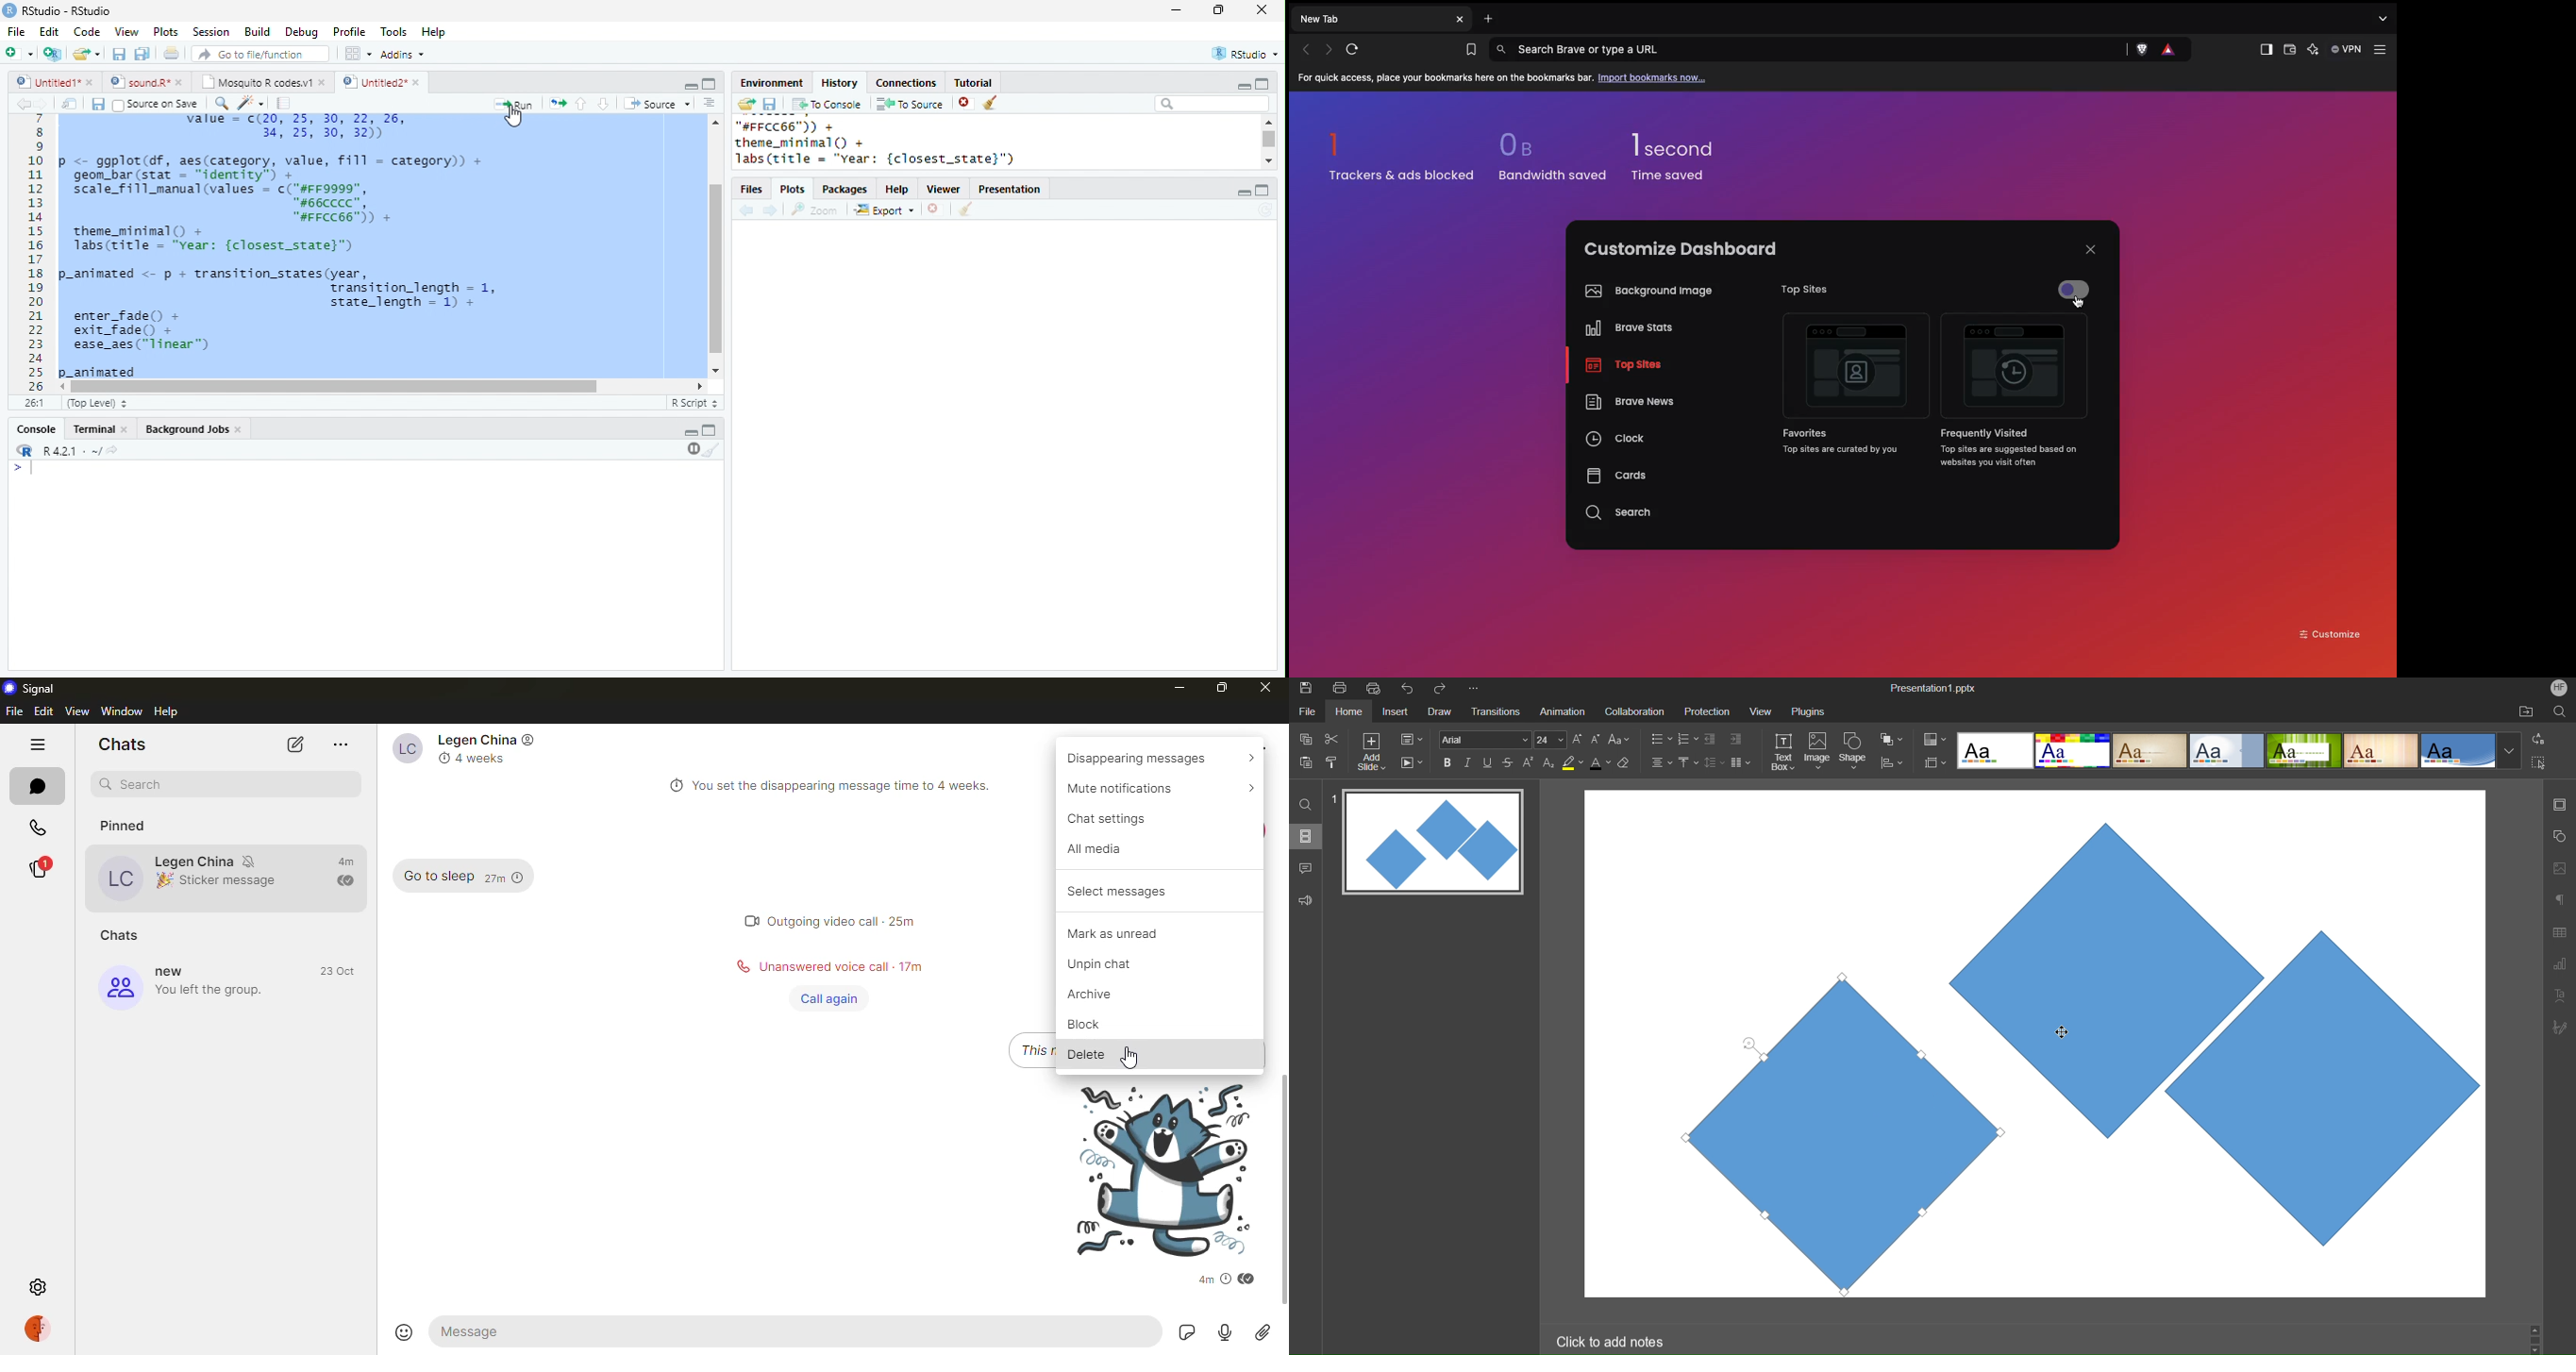  What do you see at coordinates (1307, 866) in the screenshot?
I see `chat` at bounding box center [1307, 866].